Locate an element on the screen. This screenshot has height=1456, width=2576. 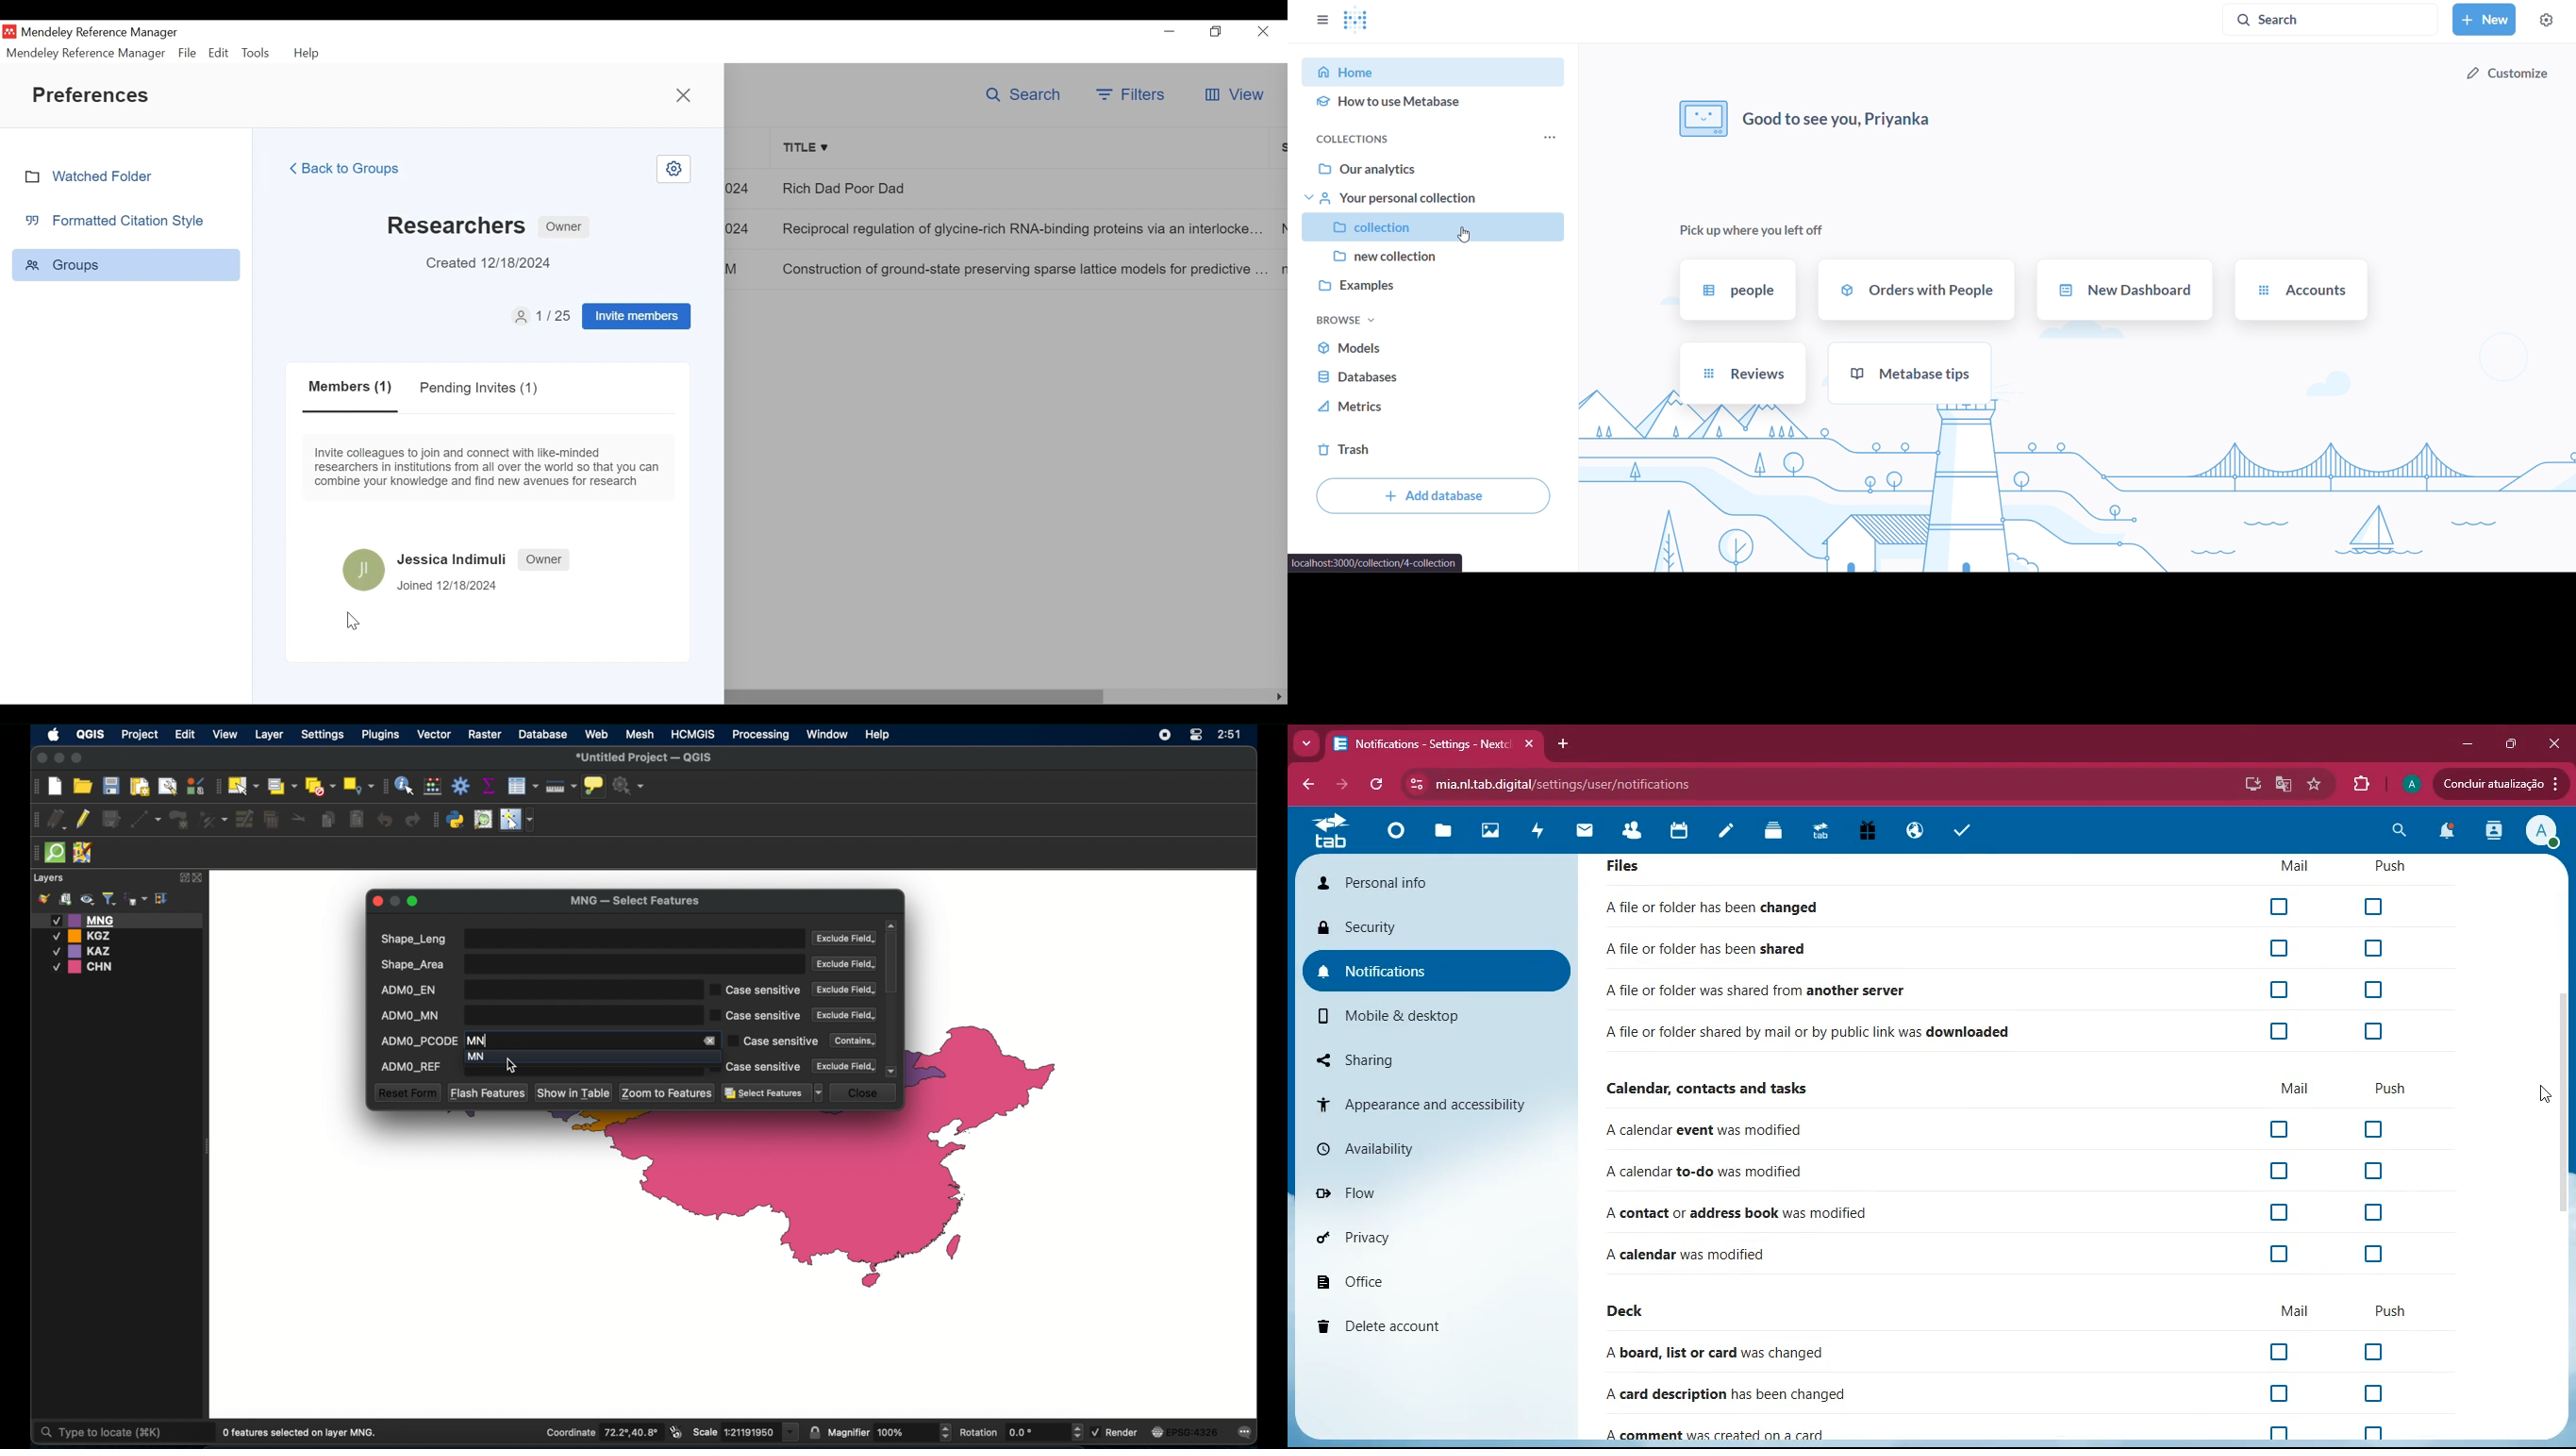
Owner is located at coordinates (545, 559).